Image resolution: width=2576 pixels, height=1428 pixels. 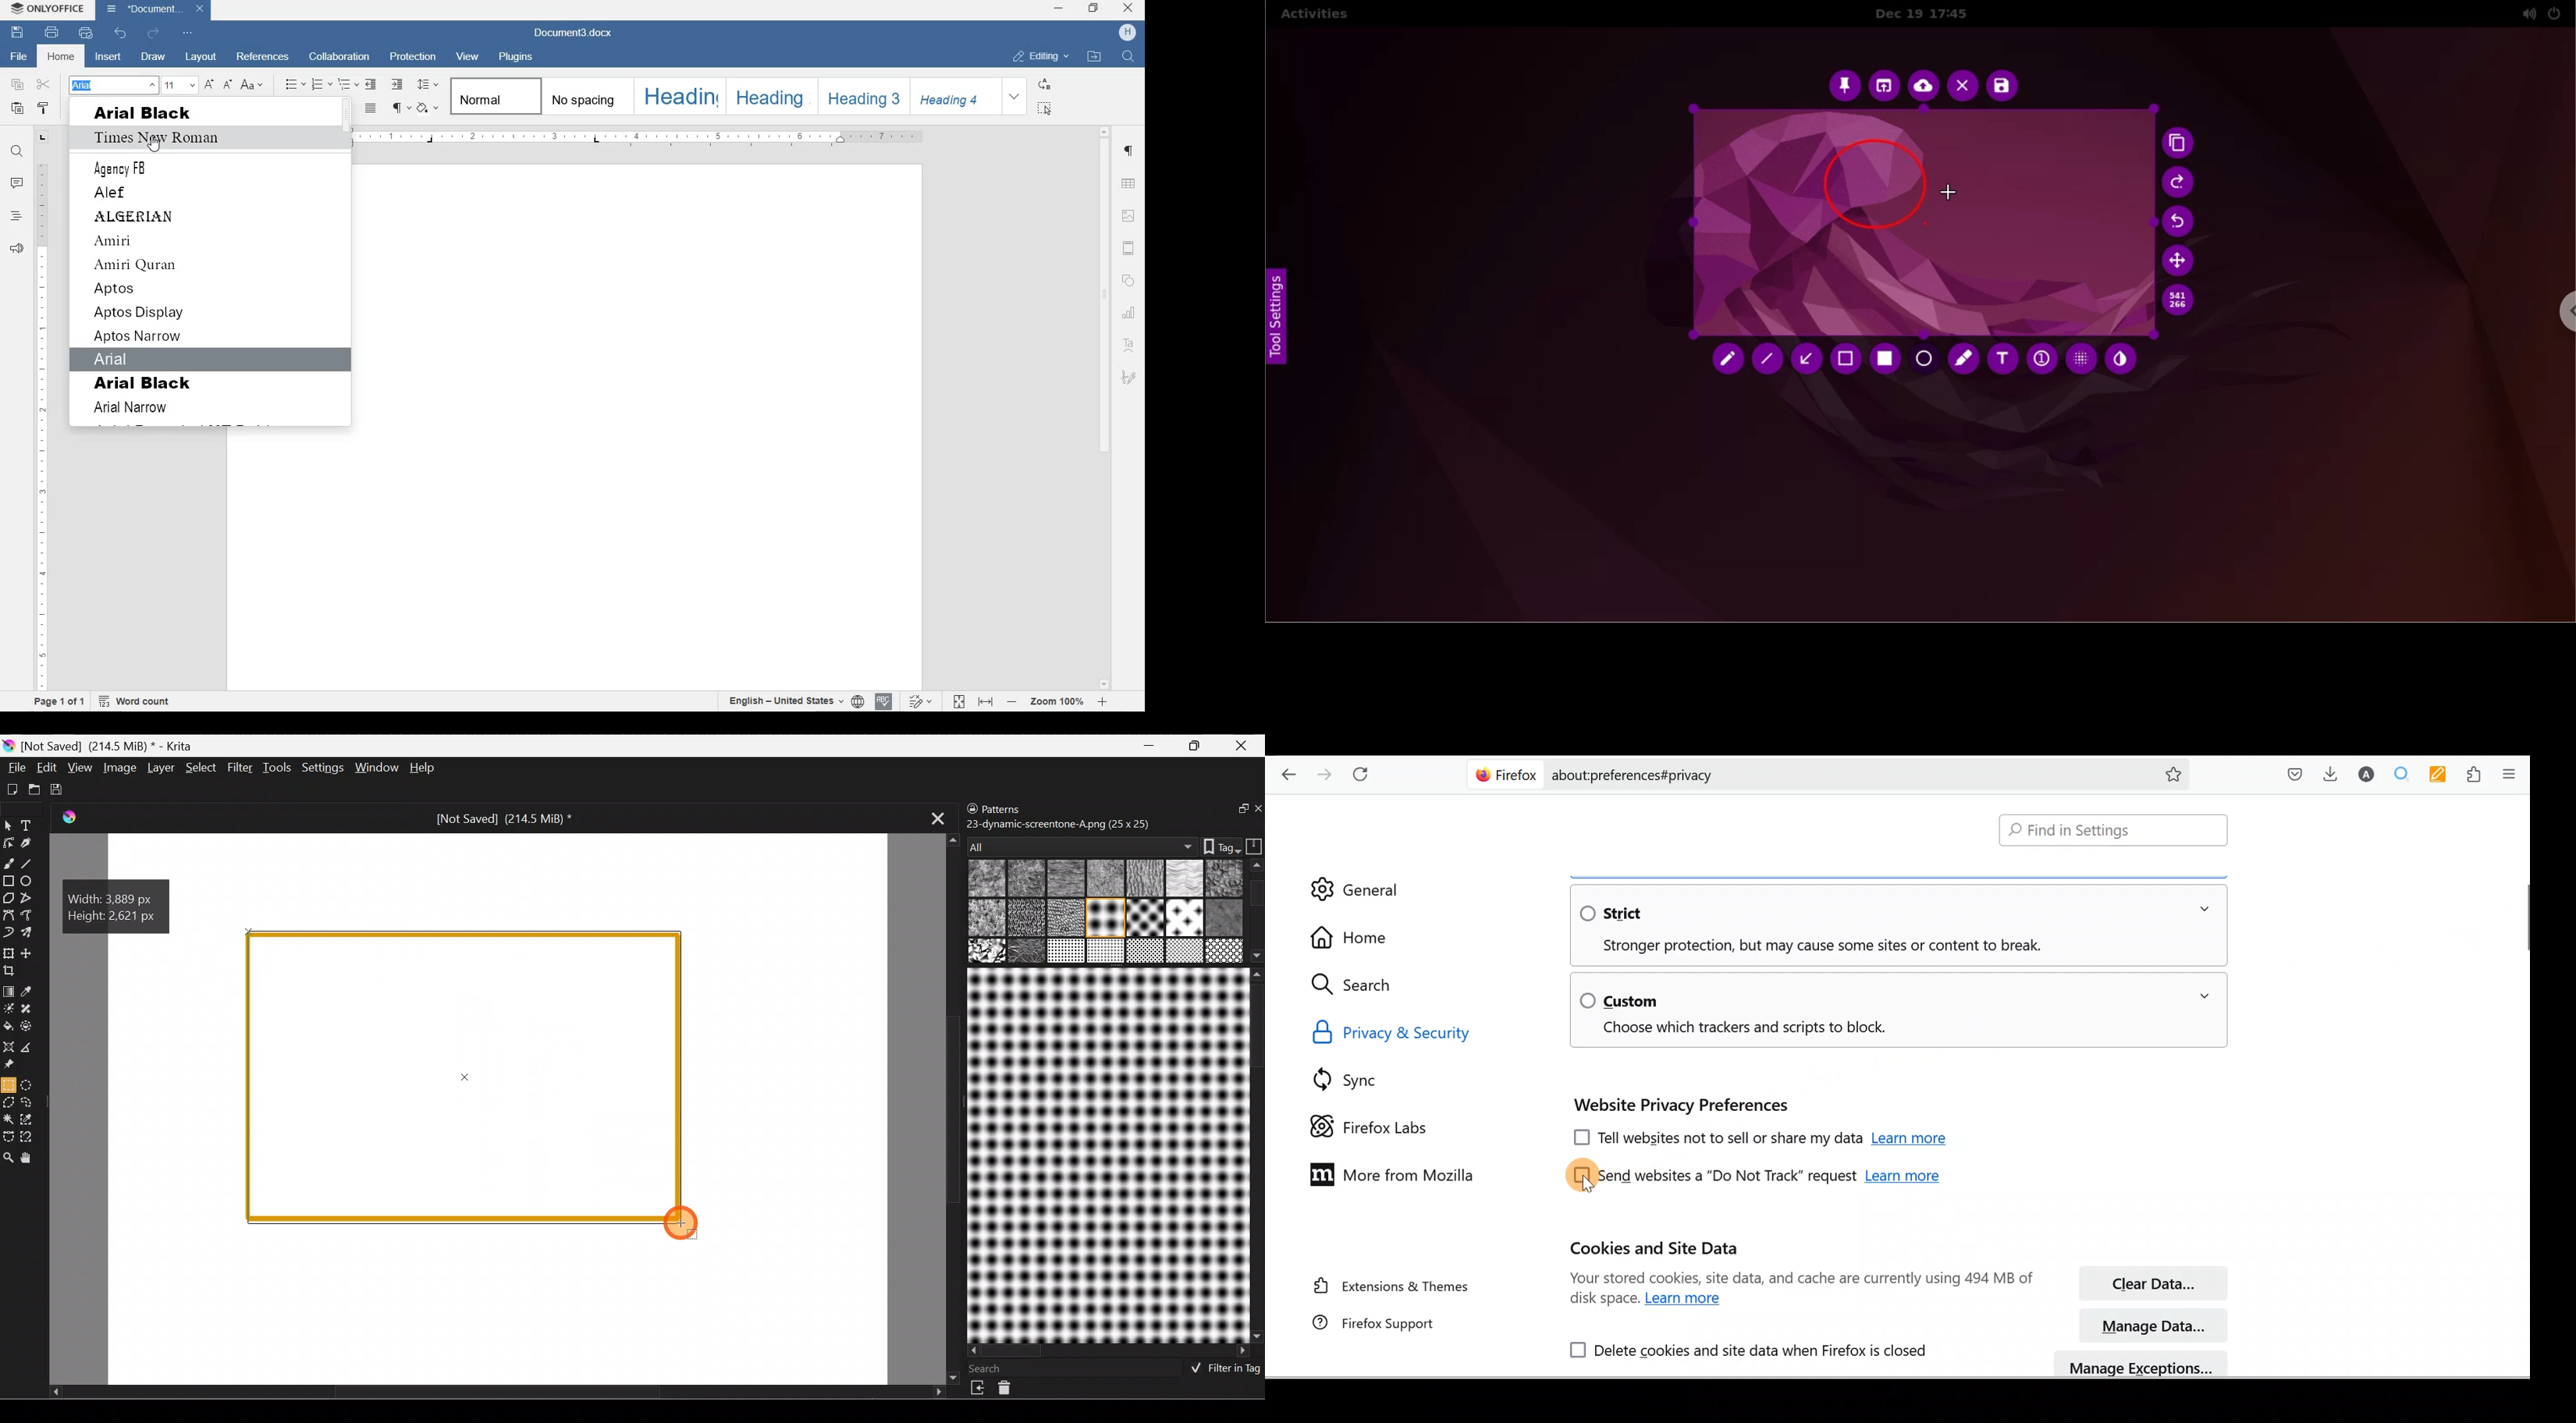 What do you see at coordinates (1257, 911) in the screenshot?
I see `Scroll bar` at bounding box center [1257, 911].